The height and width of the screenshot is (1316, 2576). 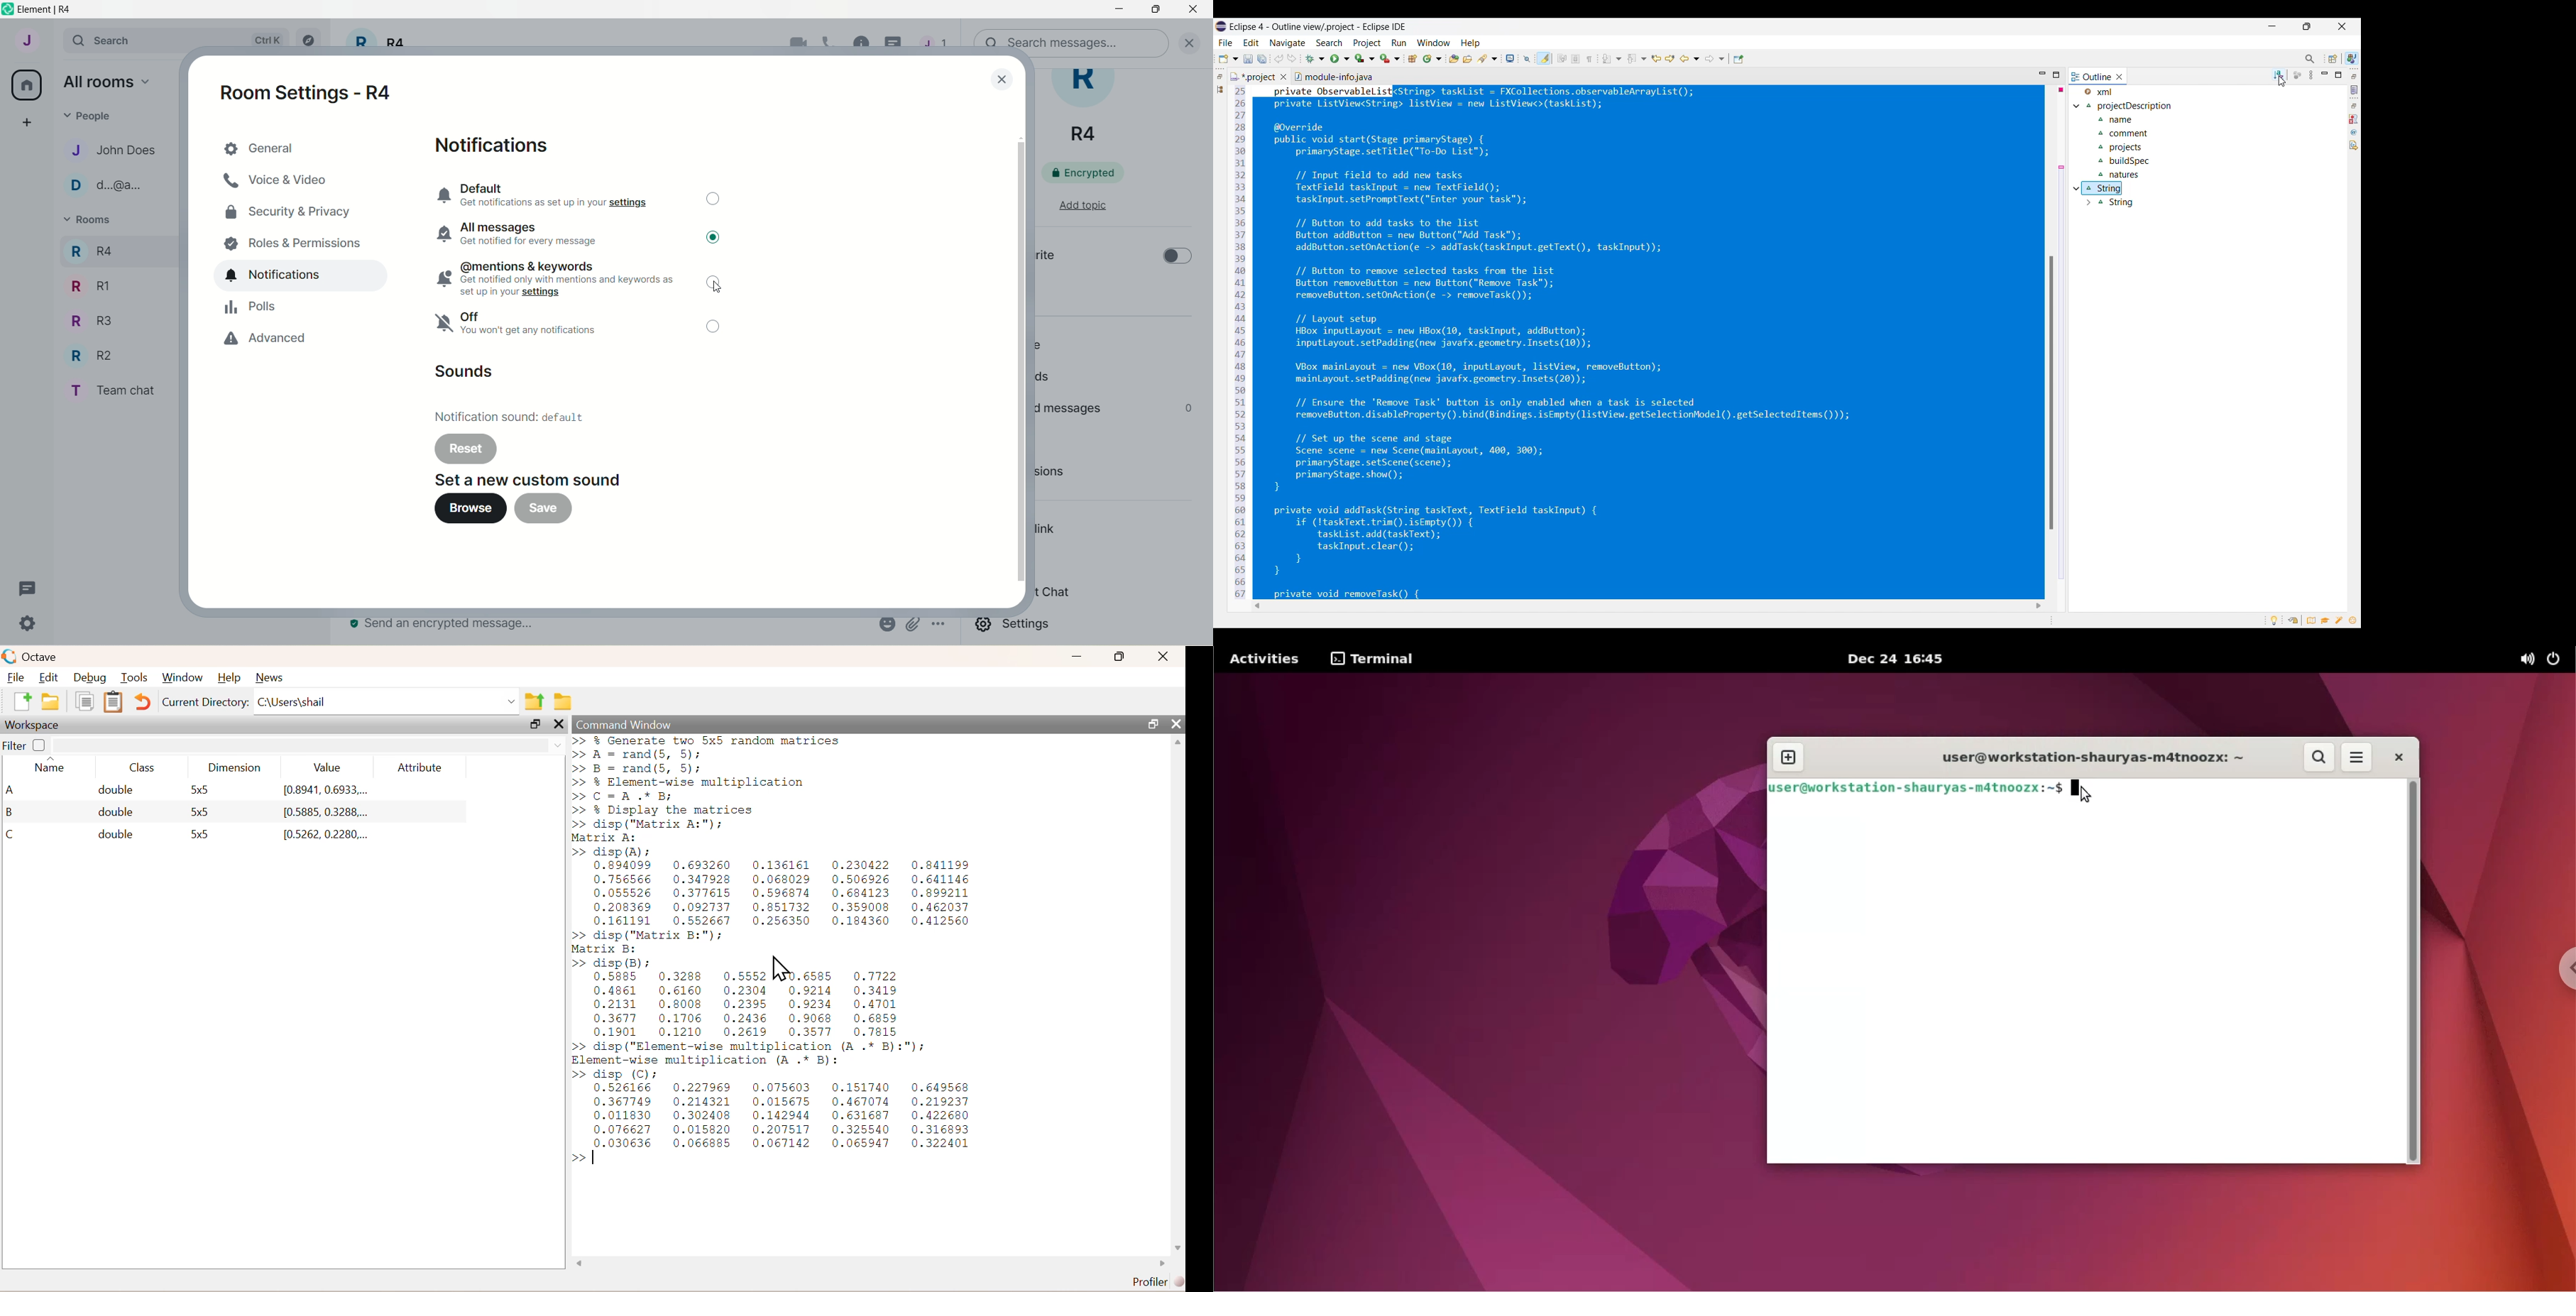 What do you see at coordinates (712, 201) in the screenshot?
I see `toggle button` at bounding box center [712, 201].